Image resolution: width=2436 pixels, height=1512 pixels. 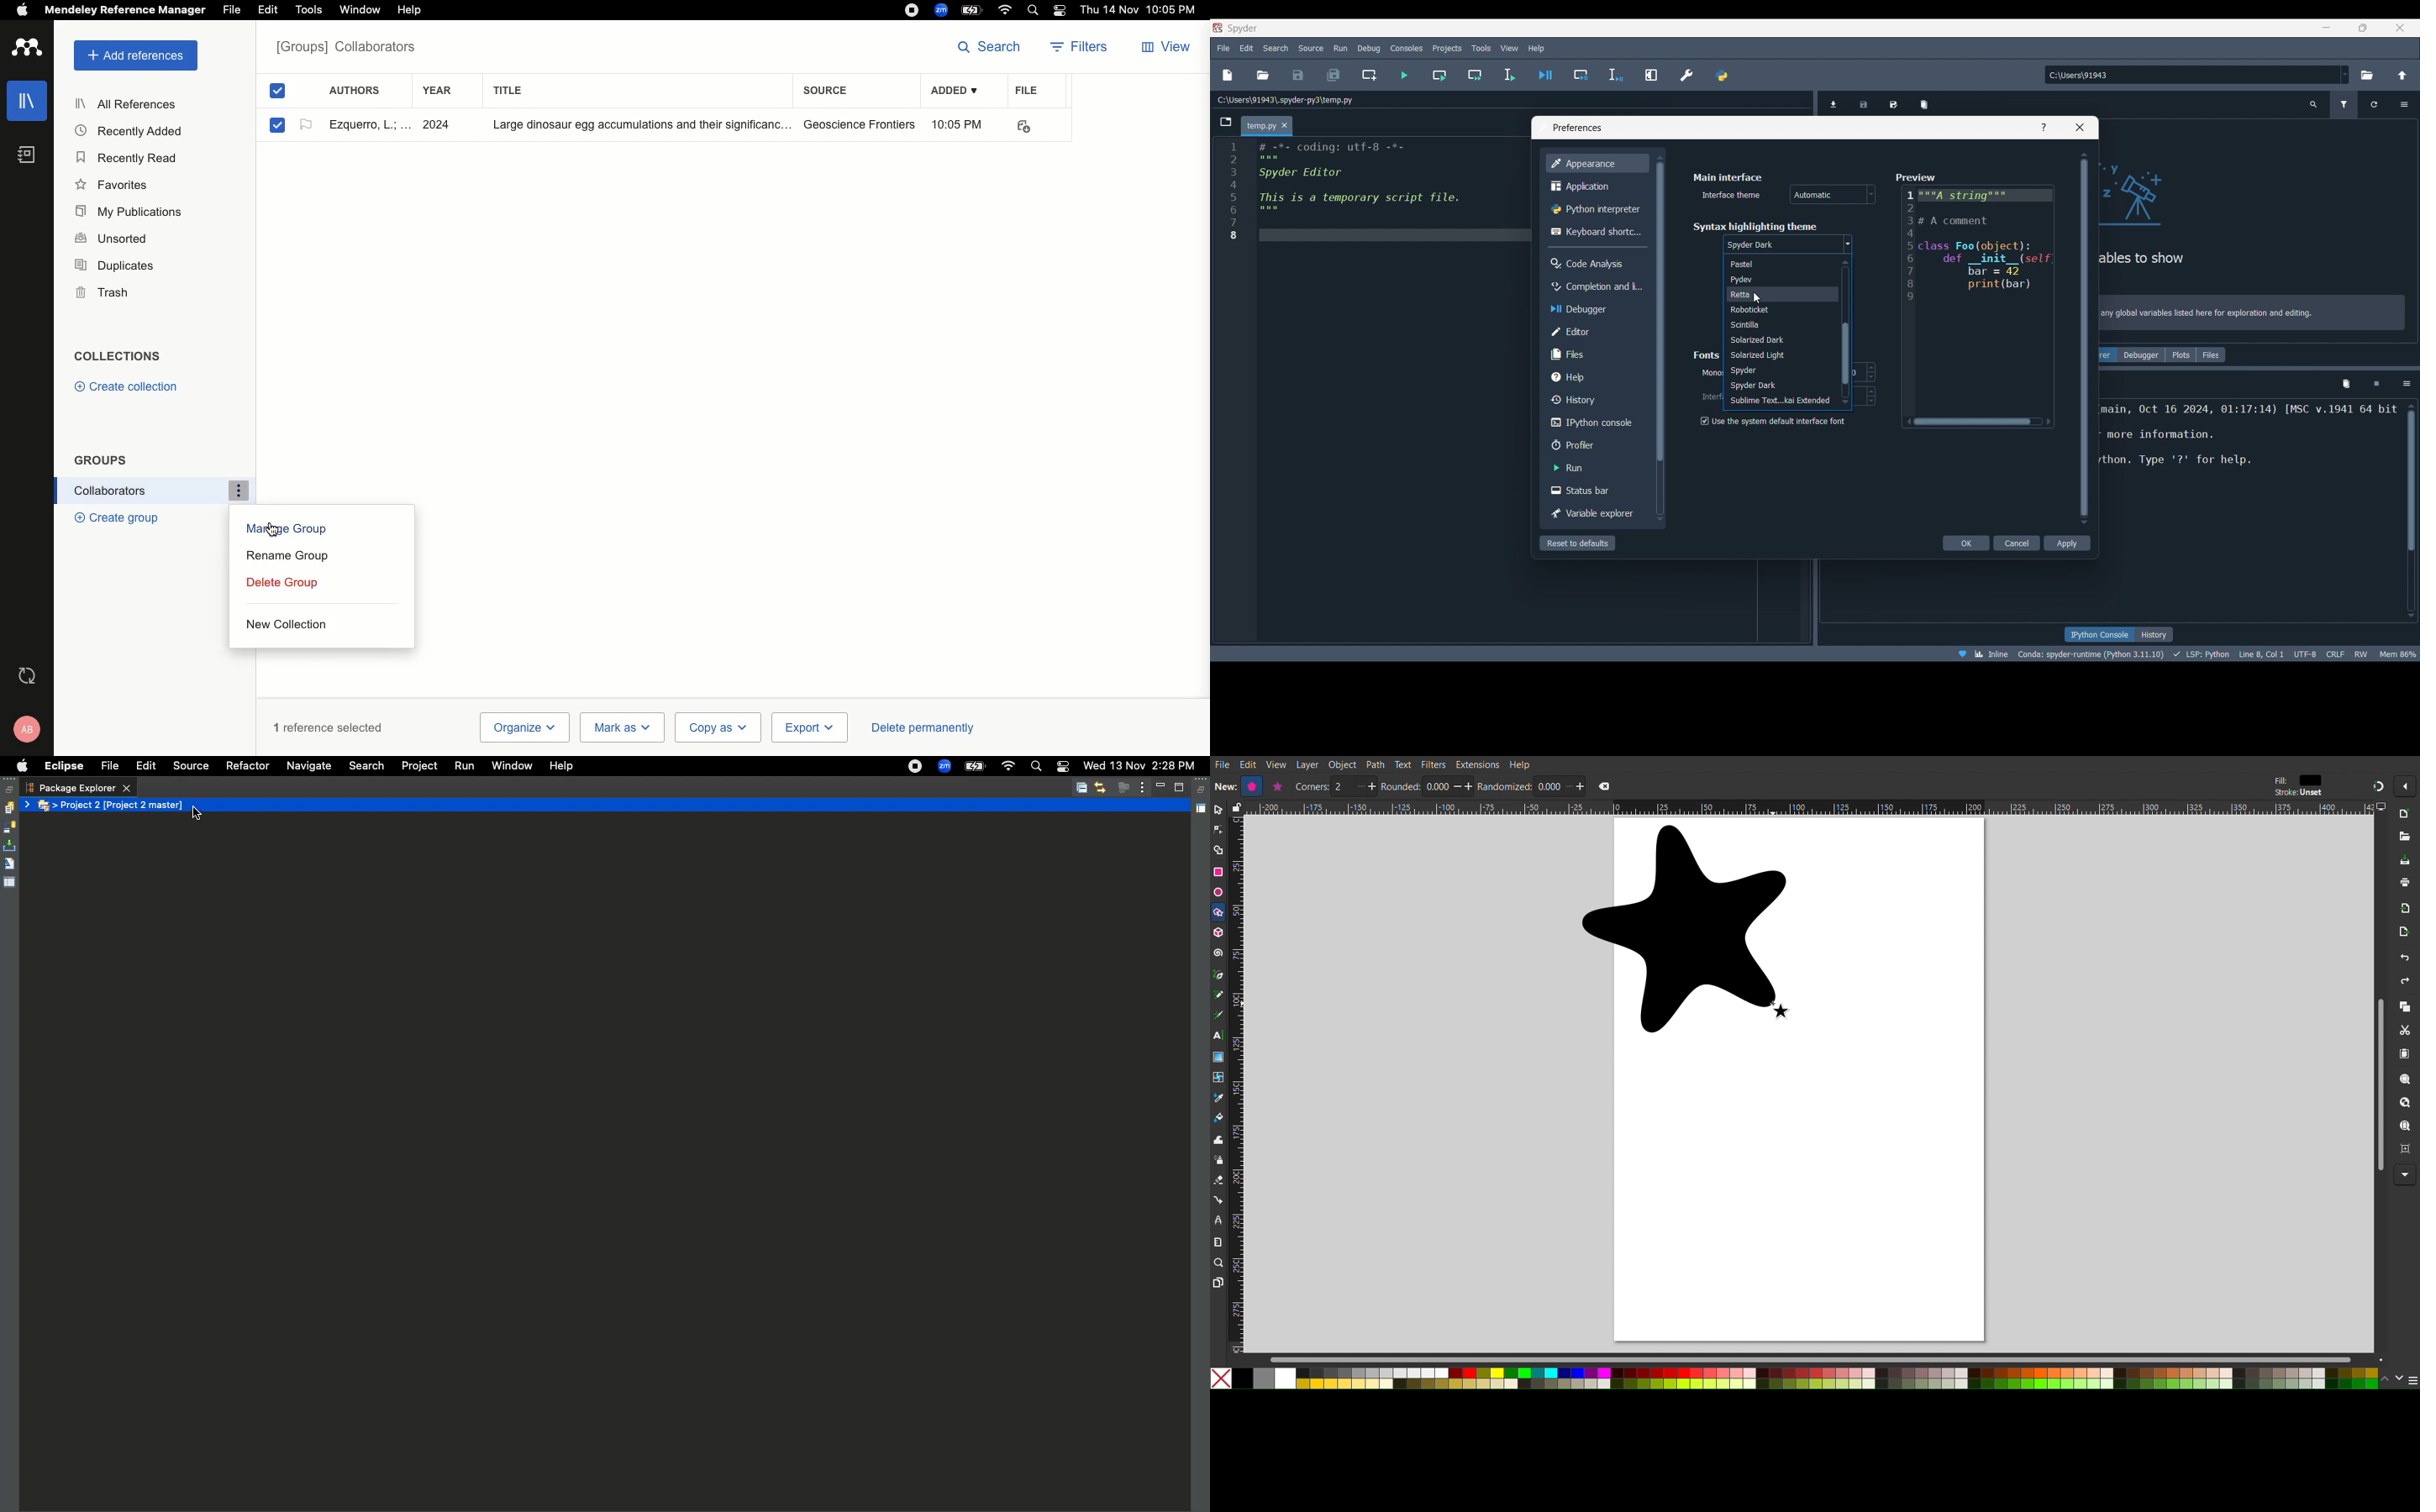 What do you see at coordinates (960, 124) in the screenshot?
I see `10:05 PM` at bounding box center [960, 124].